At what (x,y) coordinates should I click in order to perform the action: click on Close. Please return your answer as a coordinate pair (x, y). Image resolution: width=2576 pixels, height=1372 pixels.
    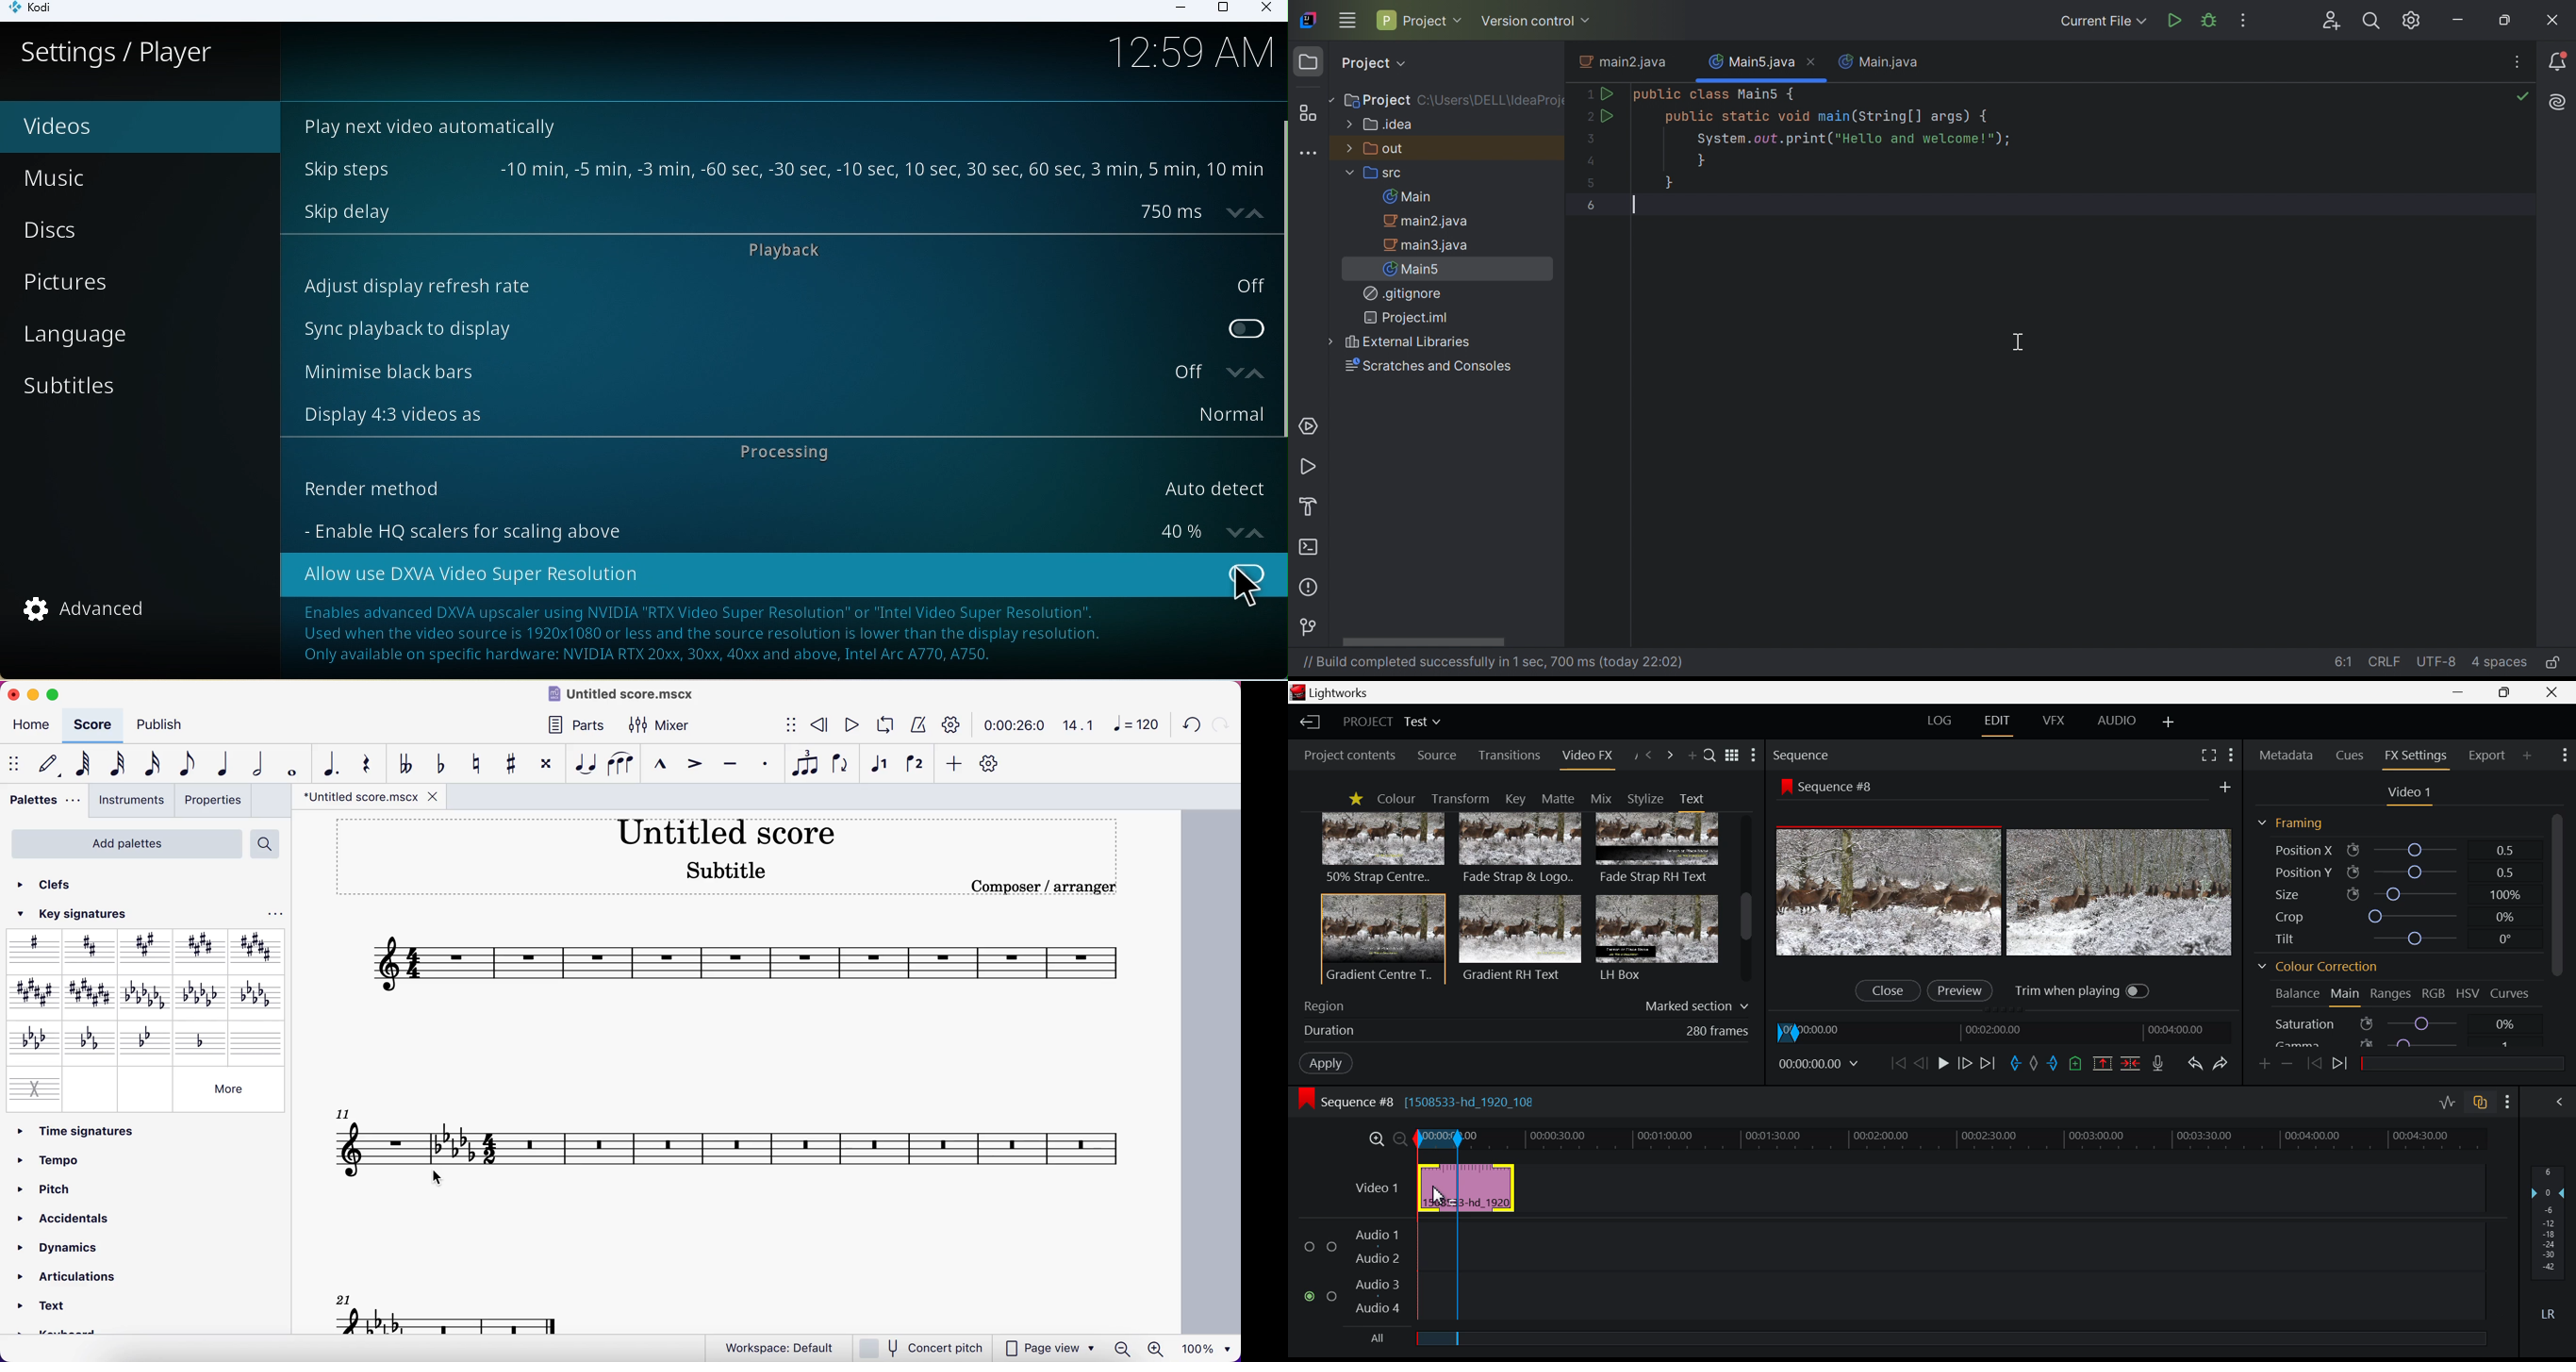
    Looking at the image, I should click on (1886, 991).